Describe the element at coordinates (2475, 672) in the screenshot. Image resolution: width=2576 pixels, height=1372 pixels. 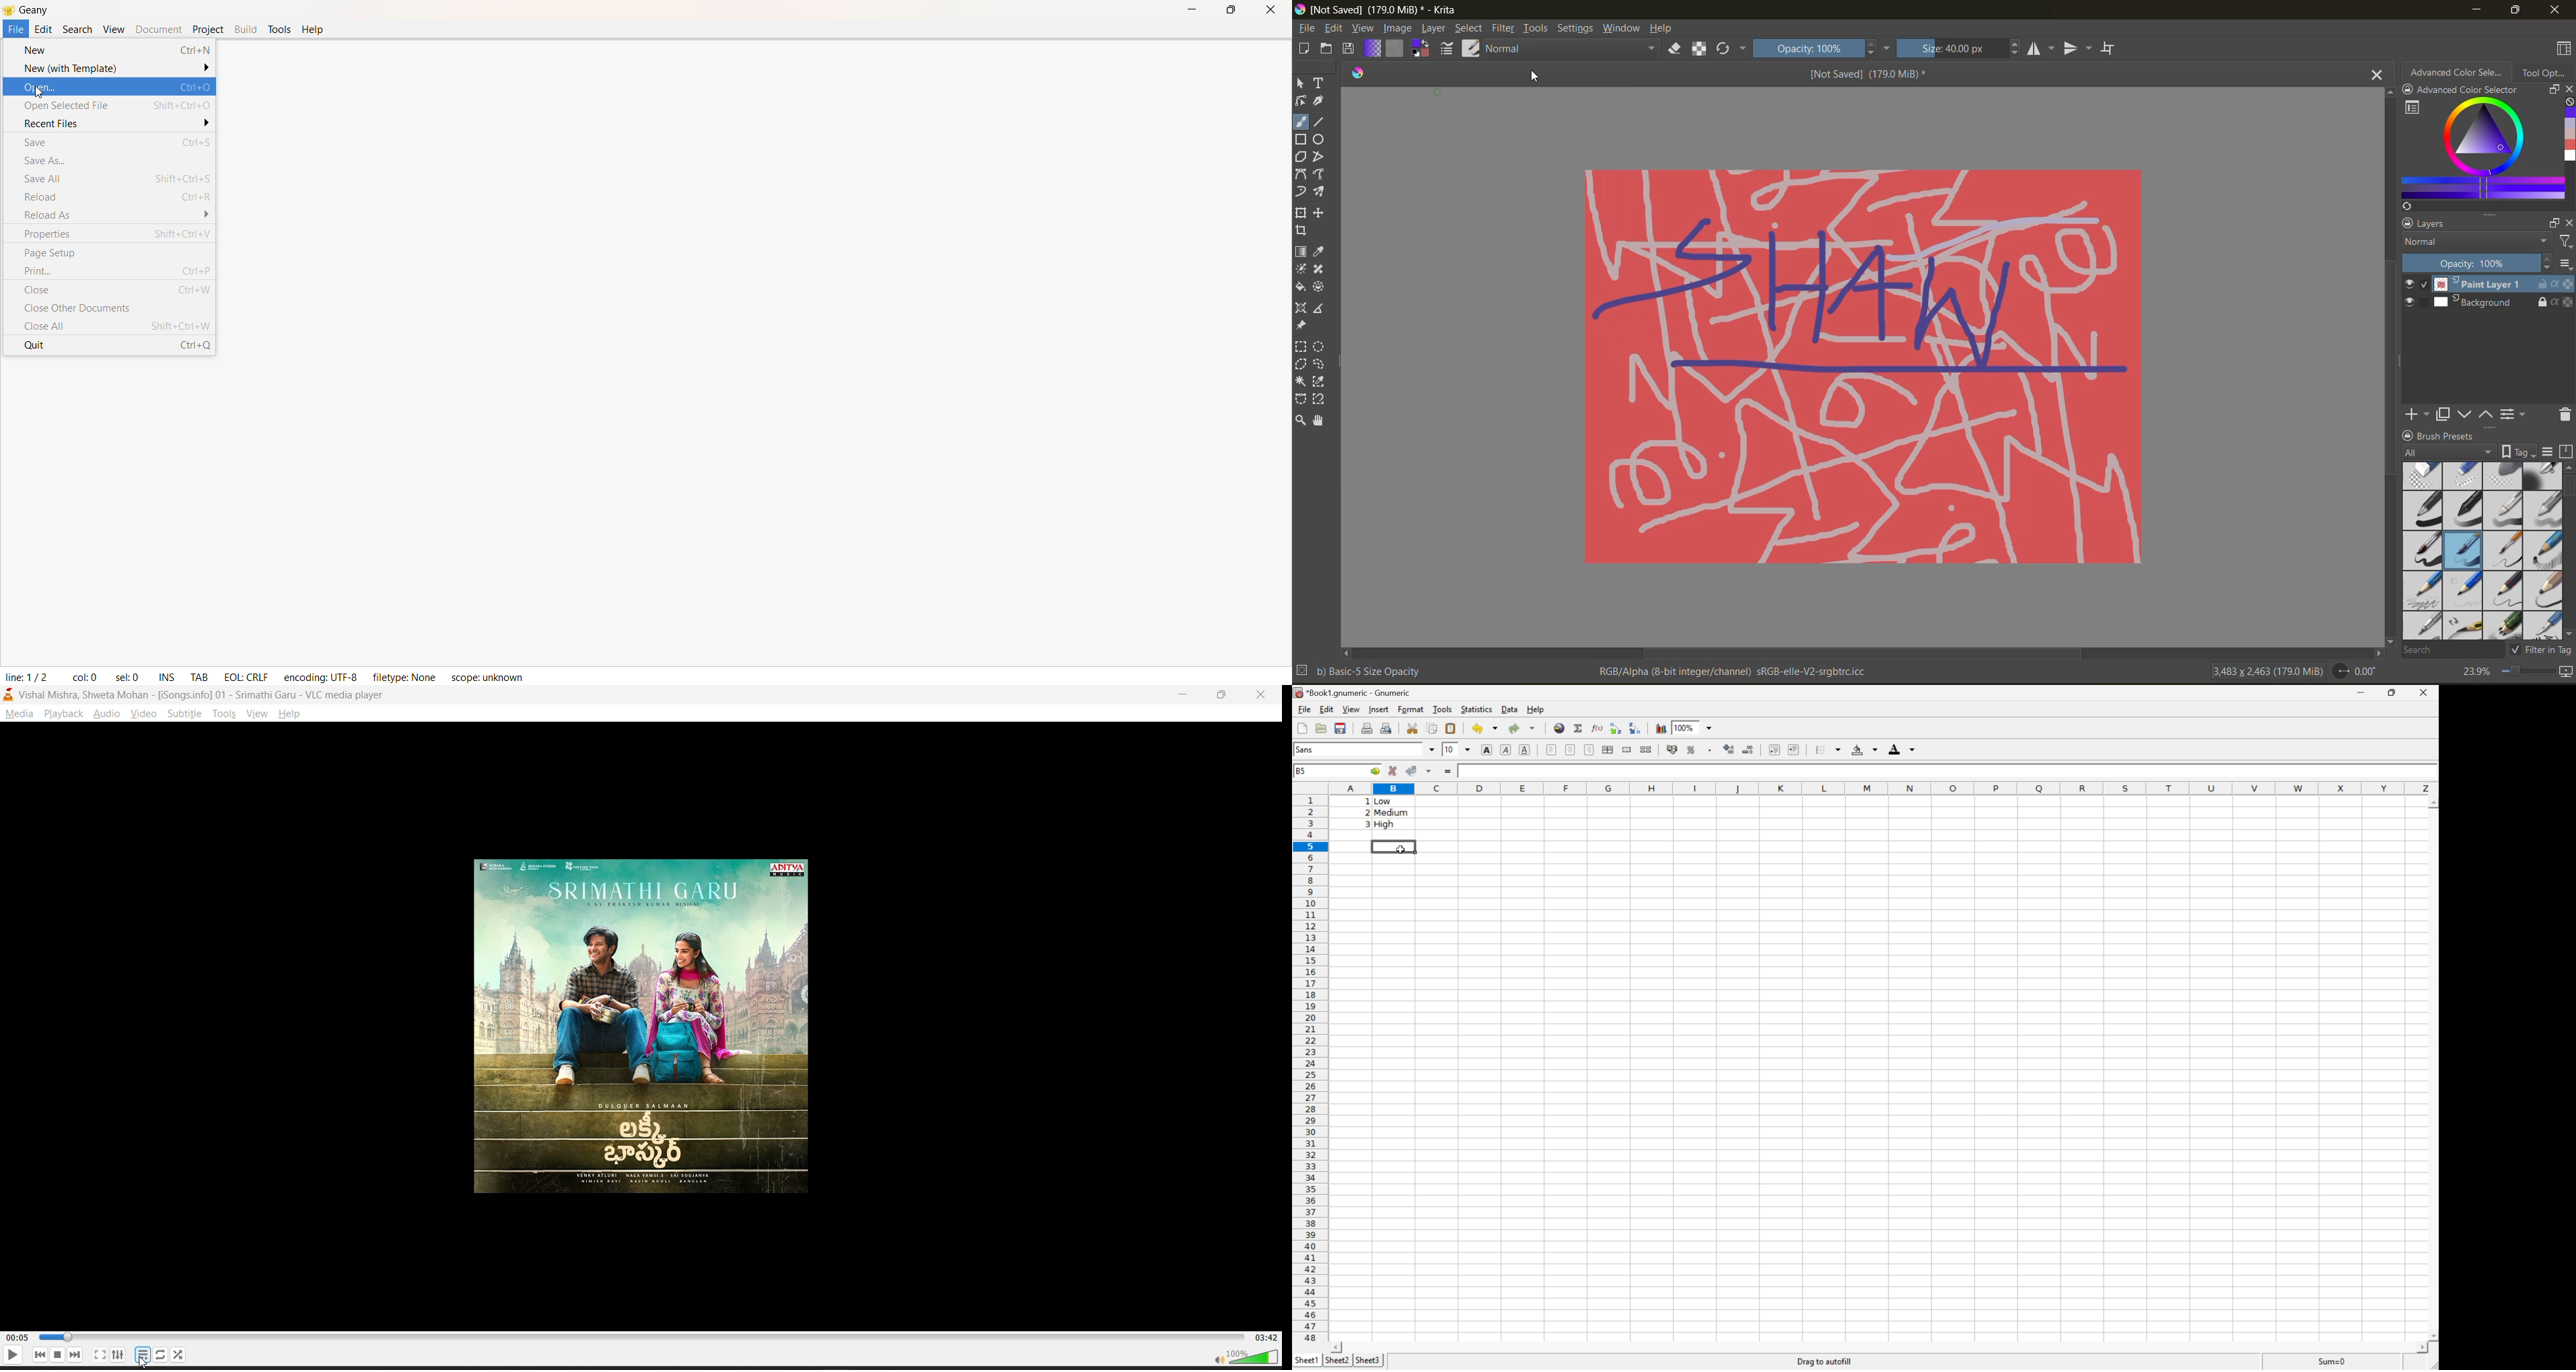
I see `23.9%` at that location.